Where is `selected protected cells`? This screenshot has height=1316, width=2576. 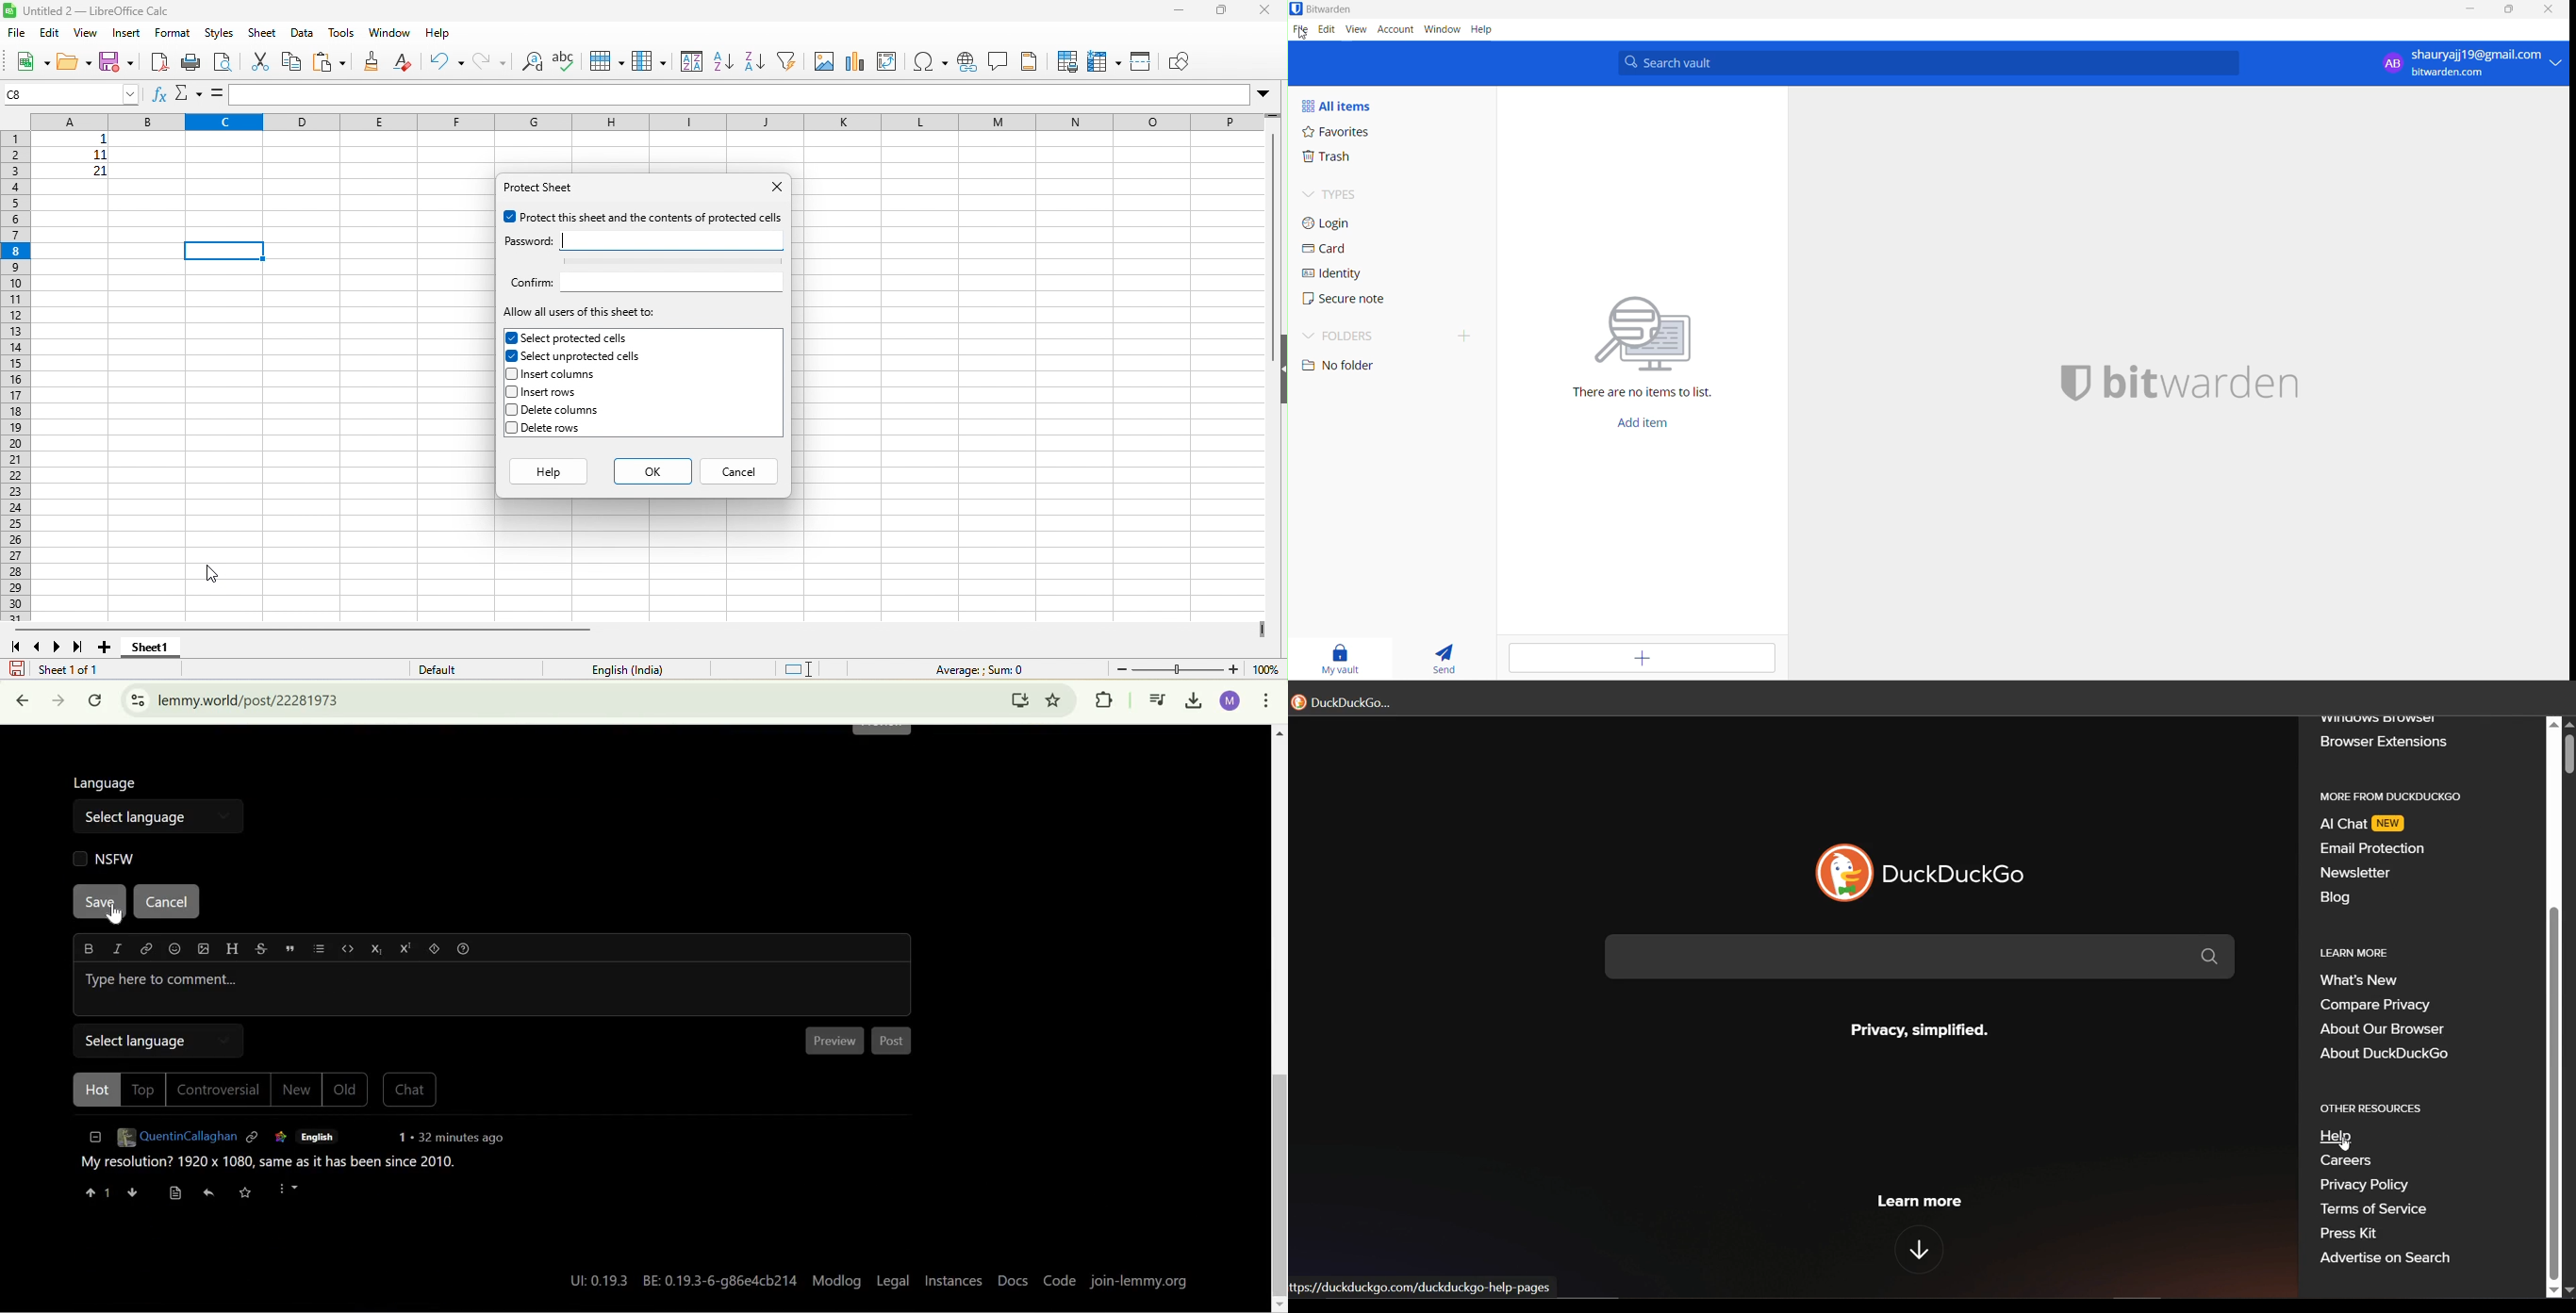
selected protected cells is located at coordinates (575, 337).